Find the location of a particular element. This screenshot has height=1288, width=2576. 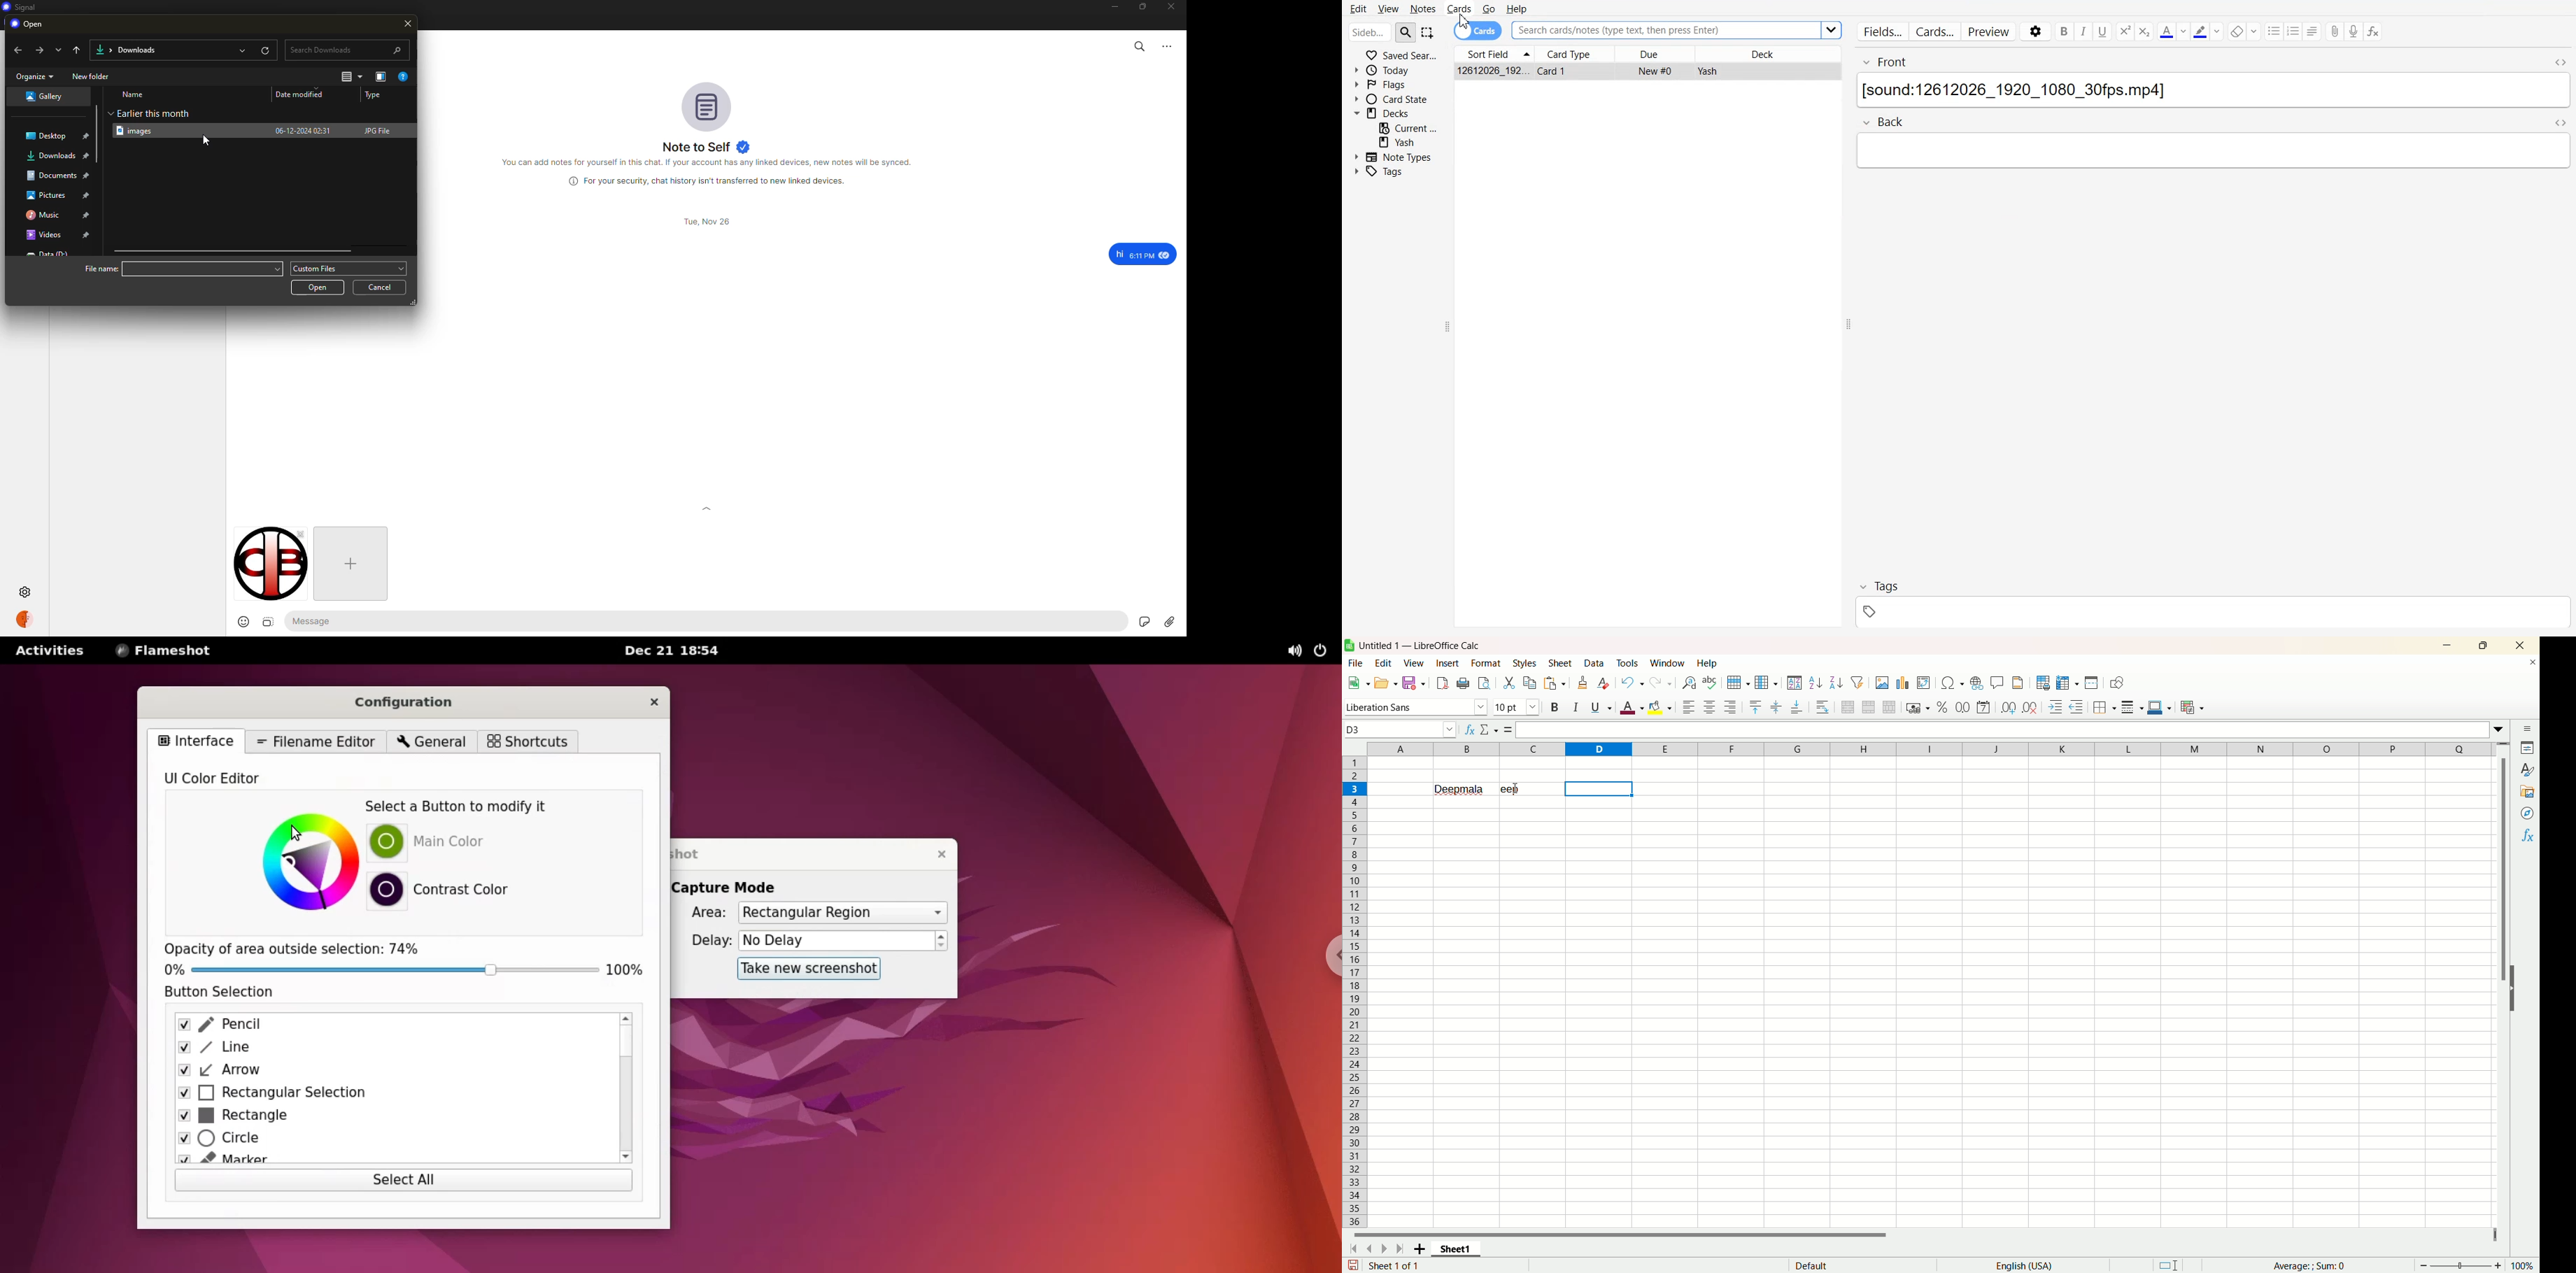

Format as number is located at coordinates (1964, 706).